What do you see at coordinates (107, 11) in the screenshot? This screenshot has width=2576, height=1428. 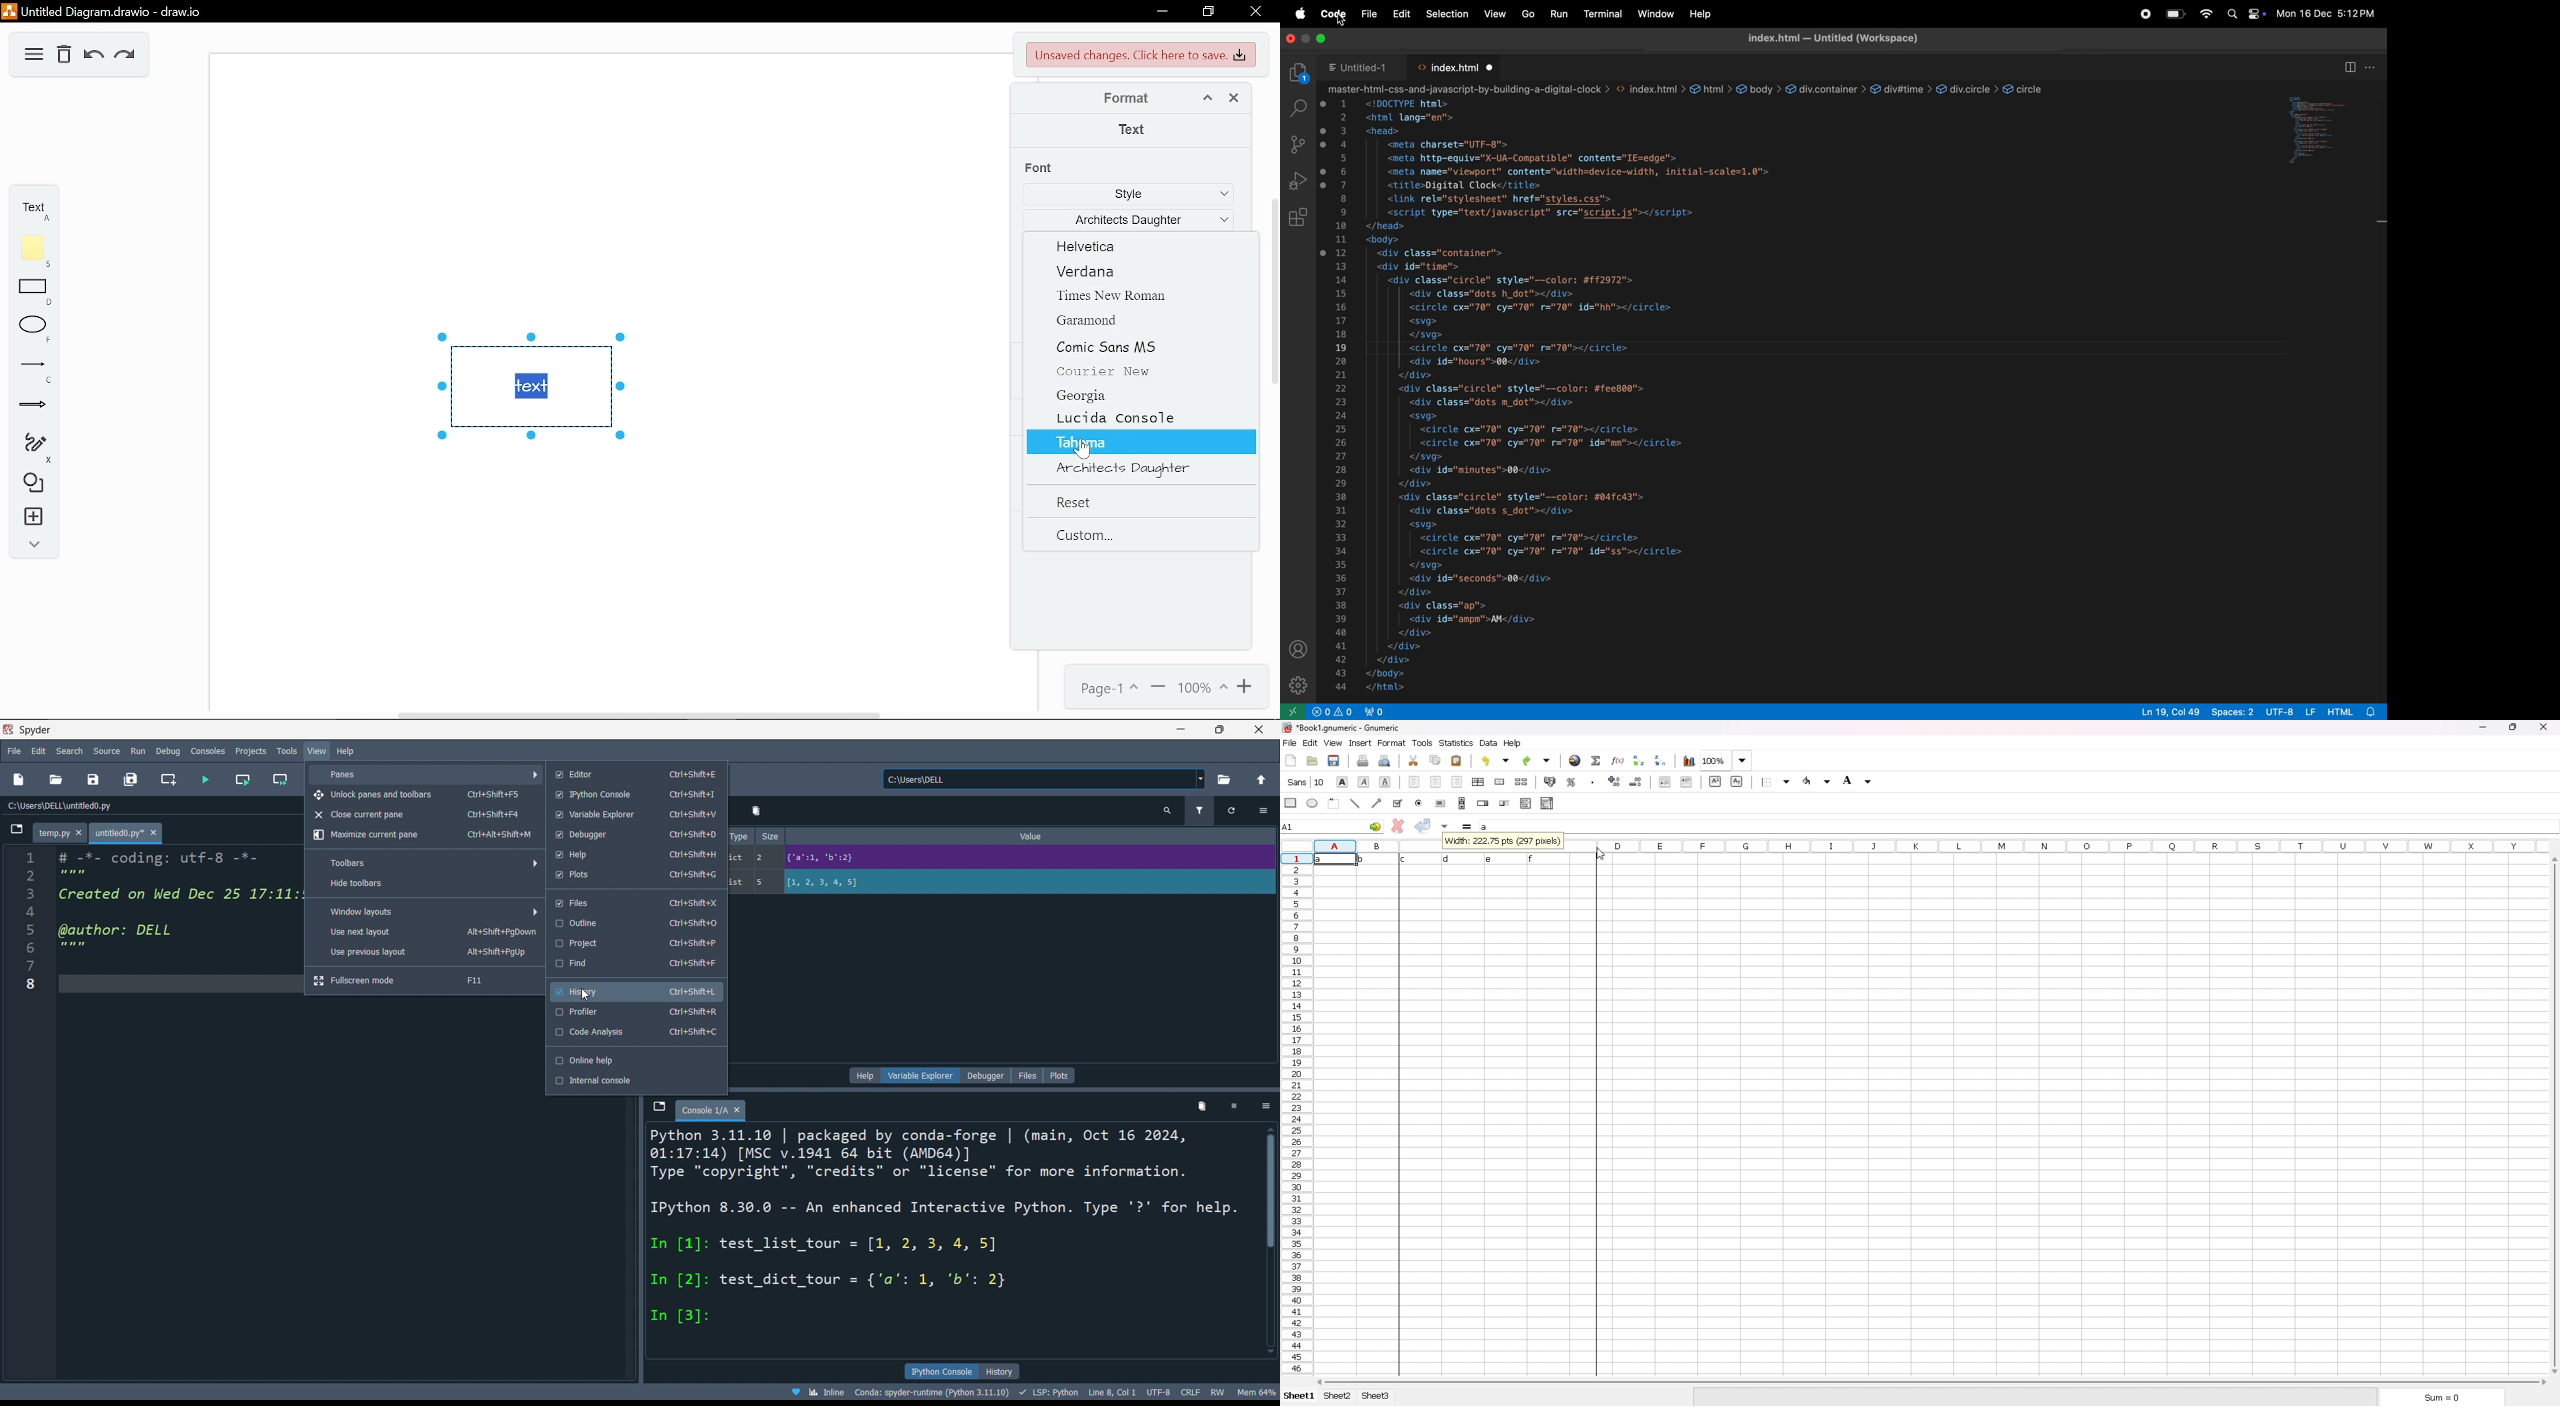 I see `current window` at bounding box center [107, 11].